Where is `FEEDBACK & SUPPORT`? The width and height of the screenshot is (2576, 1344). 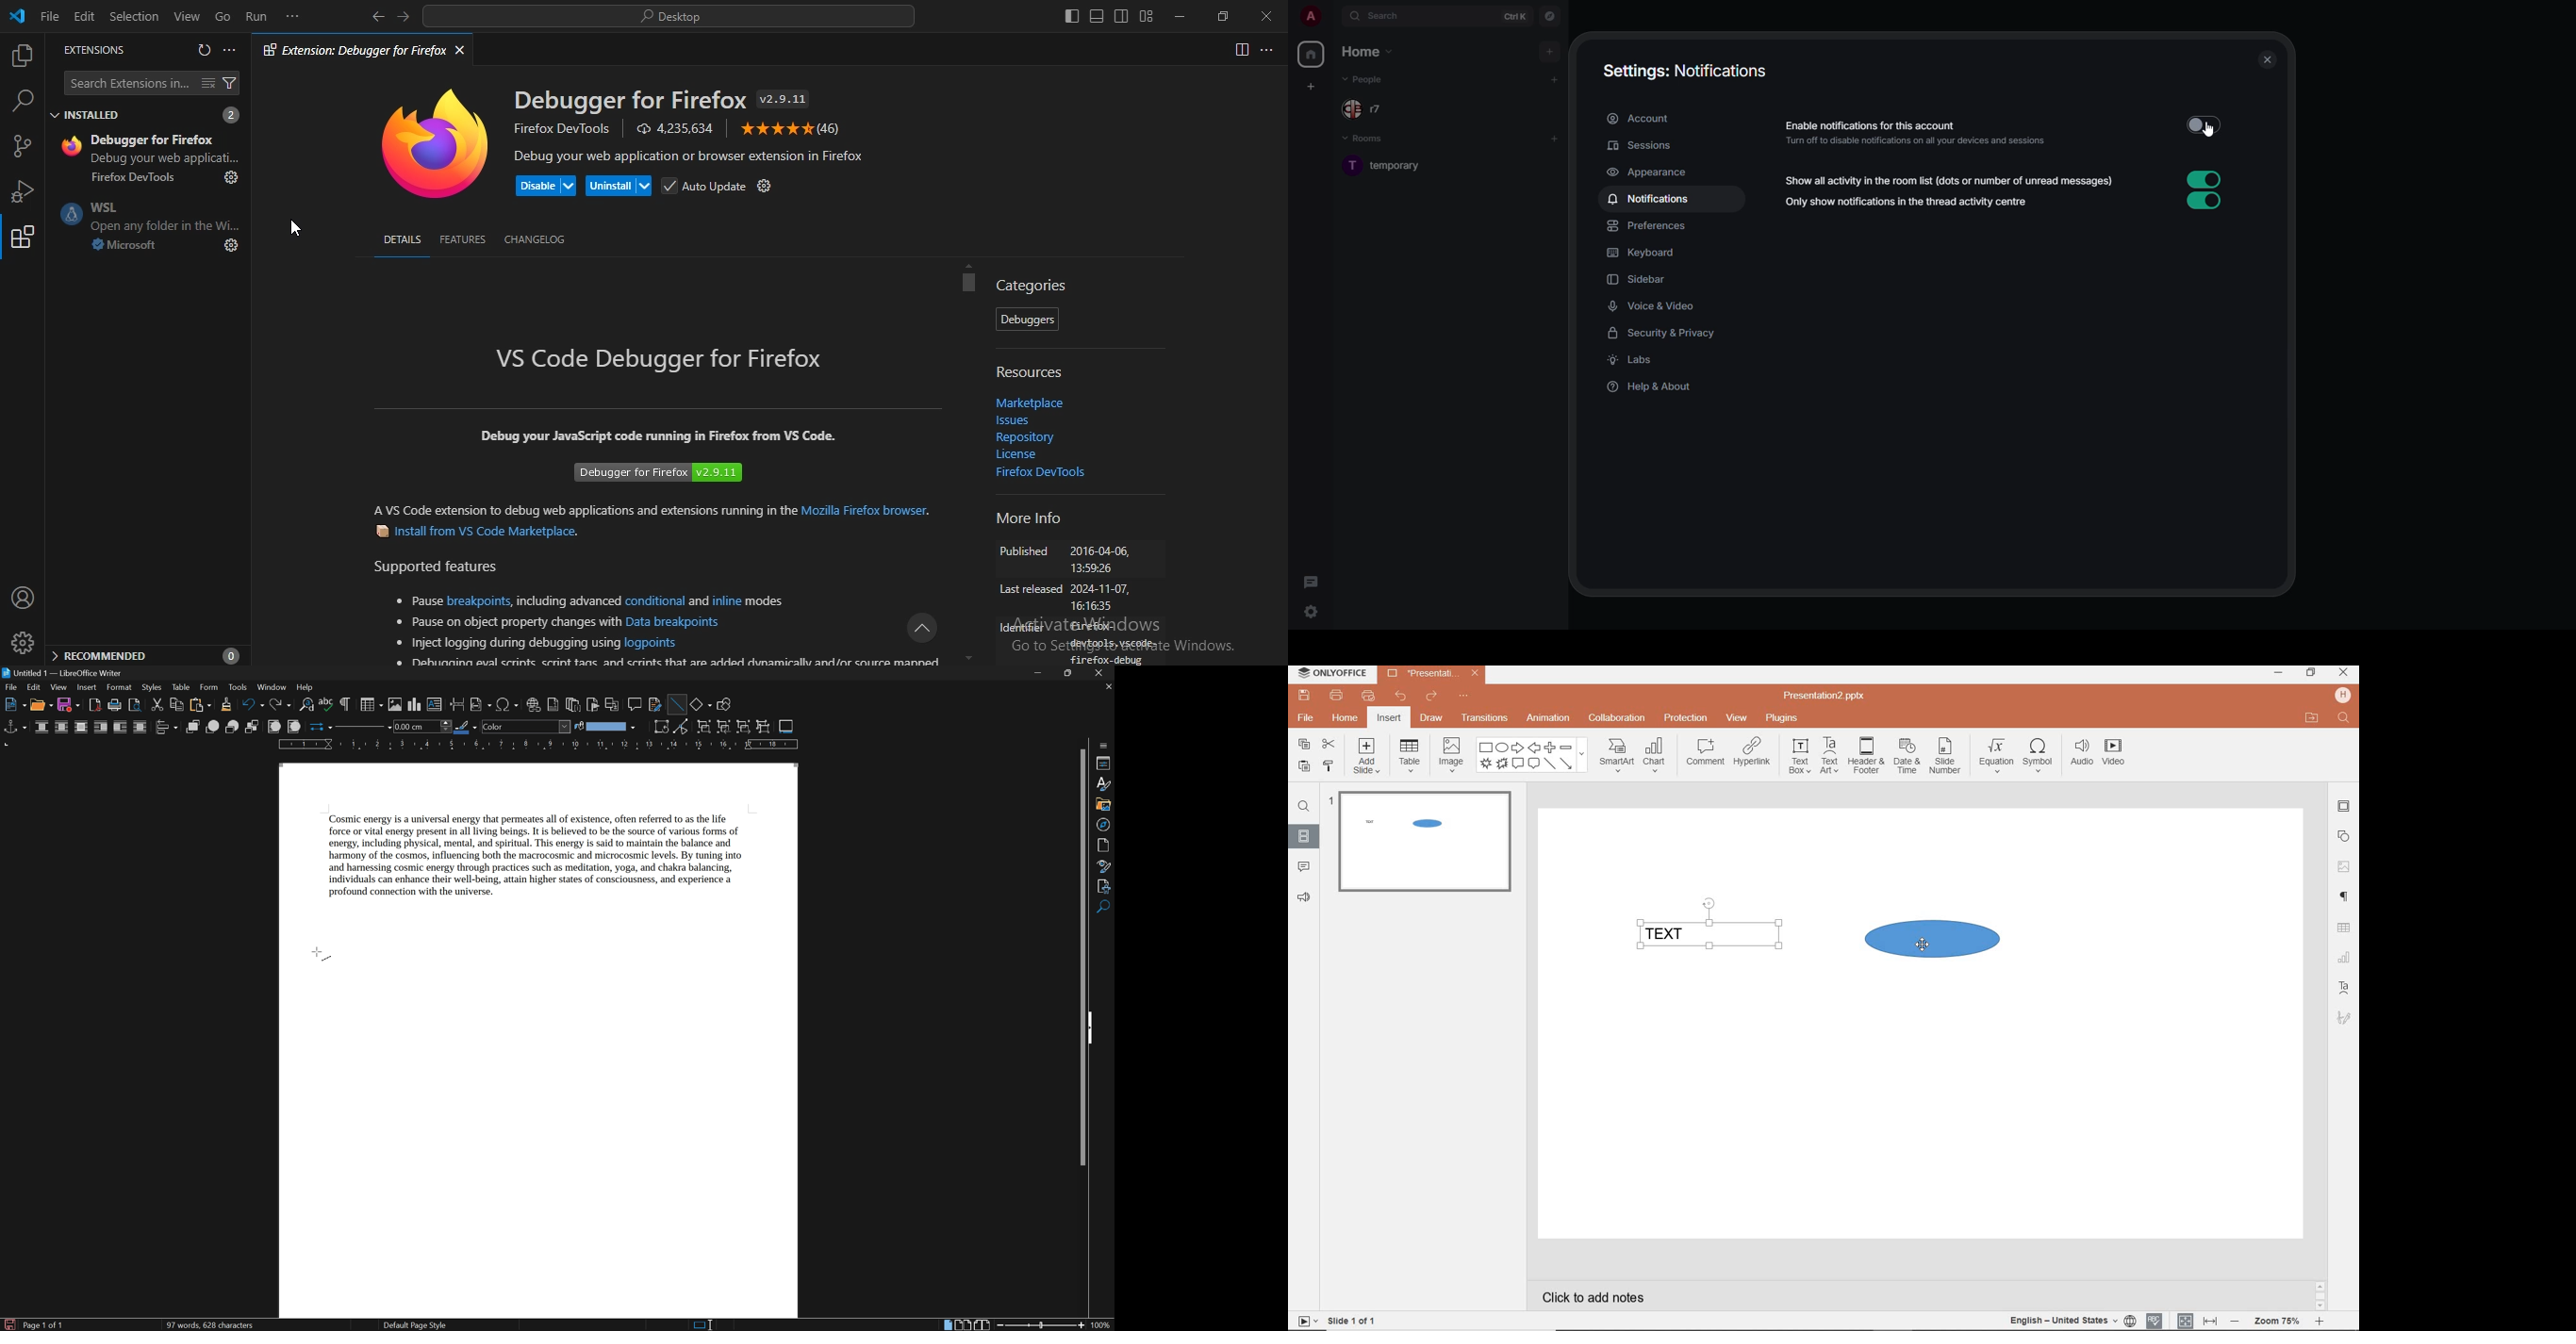
FEEDBACK & SUPPORT is located at coordinates (1303, 897).